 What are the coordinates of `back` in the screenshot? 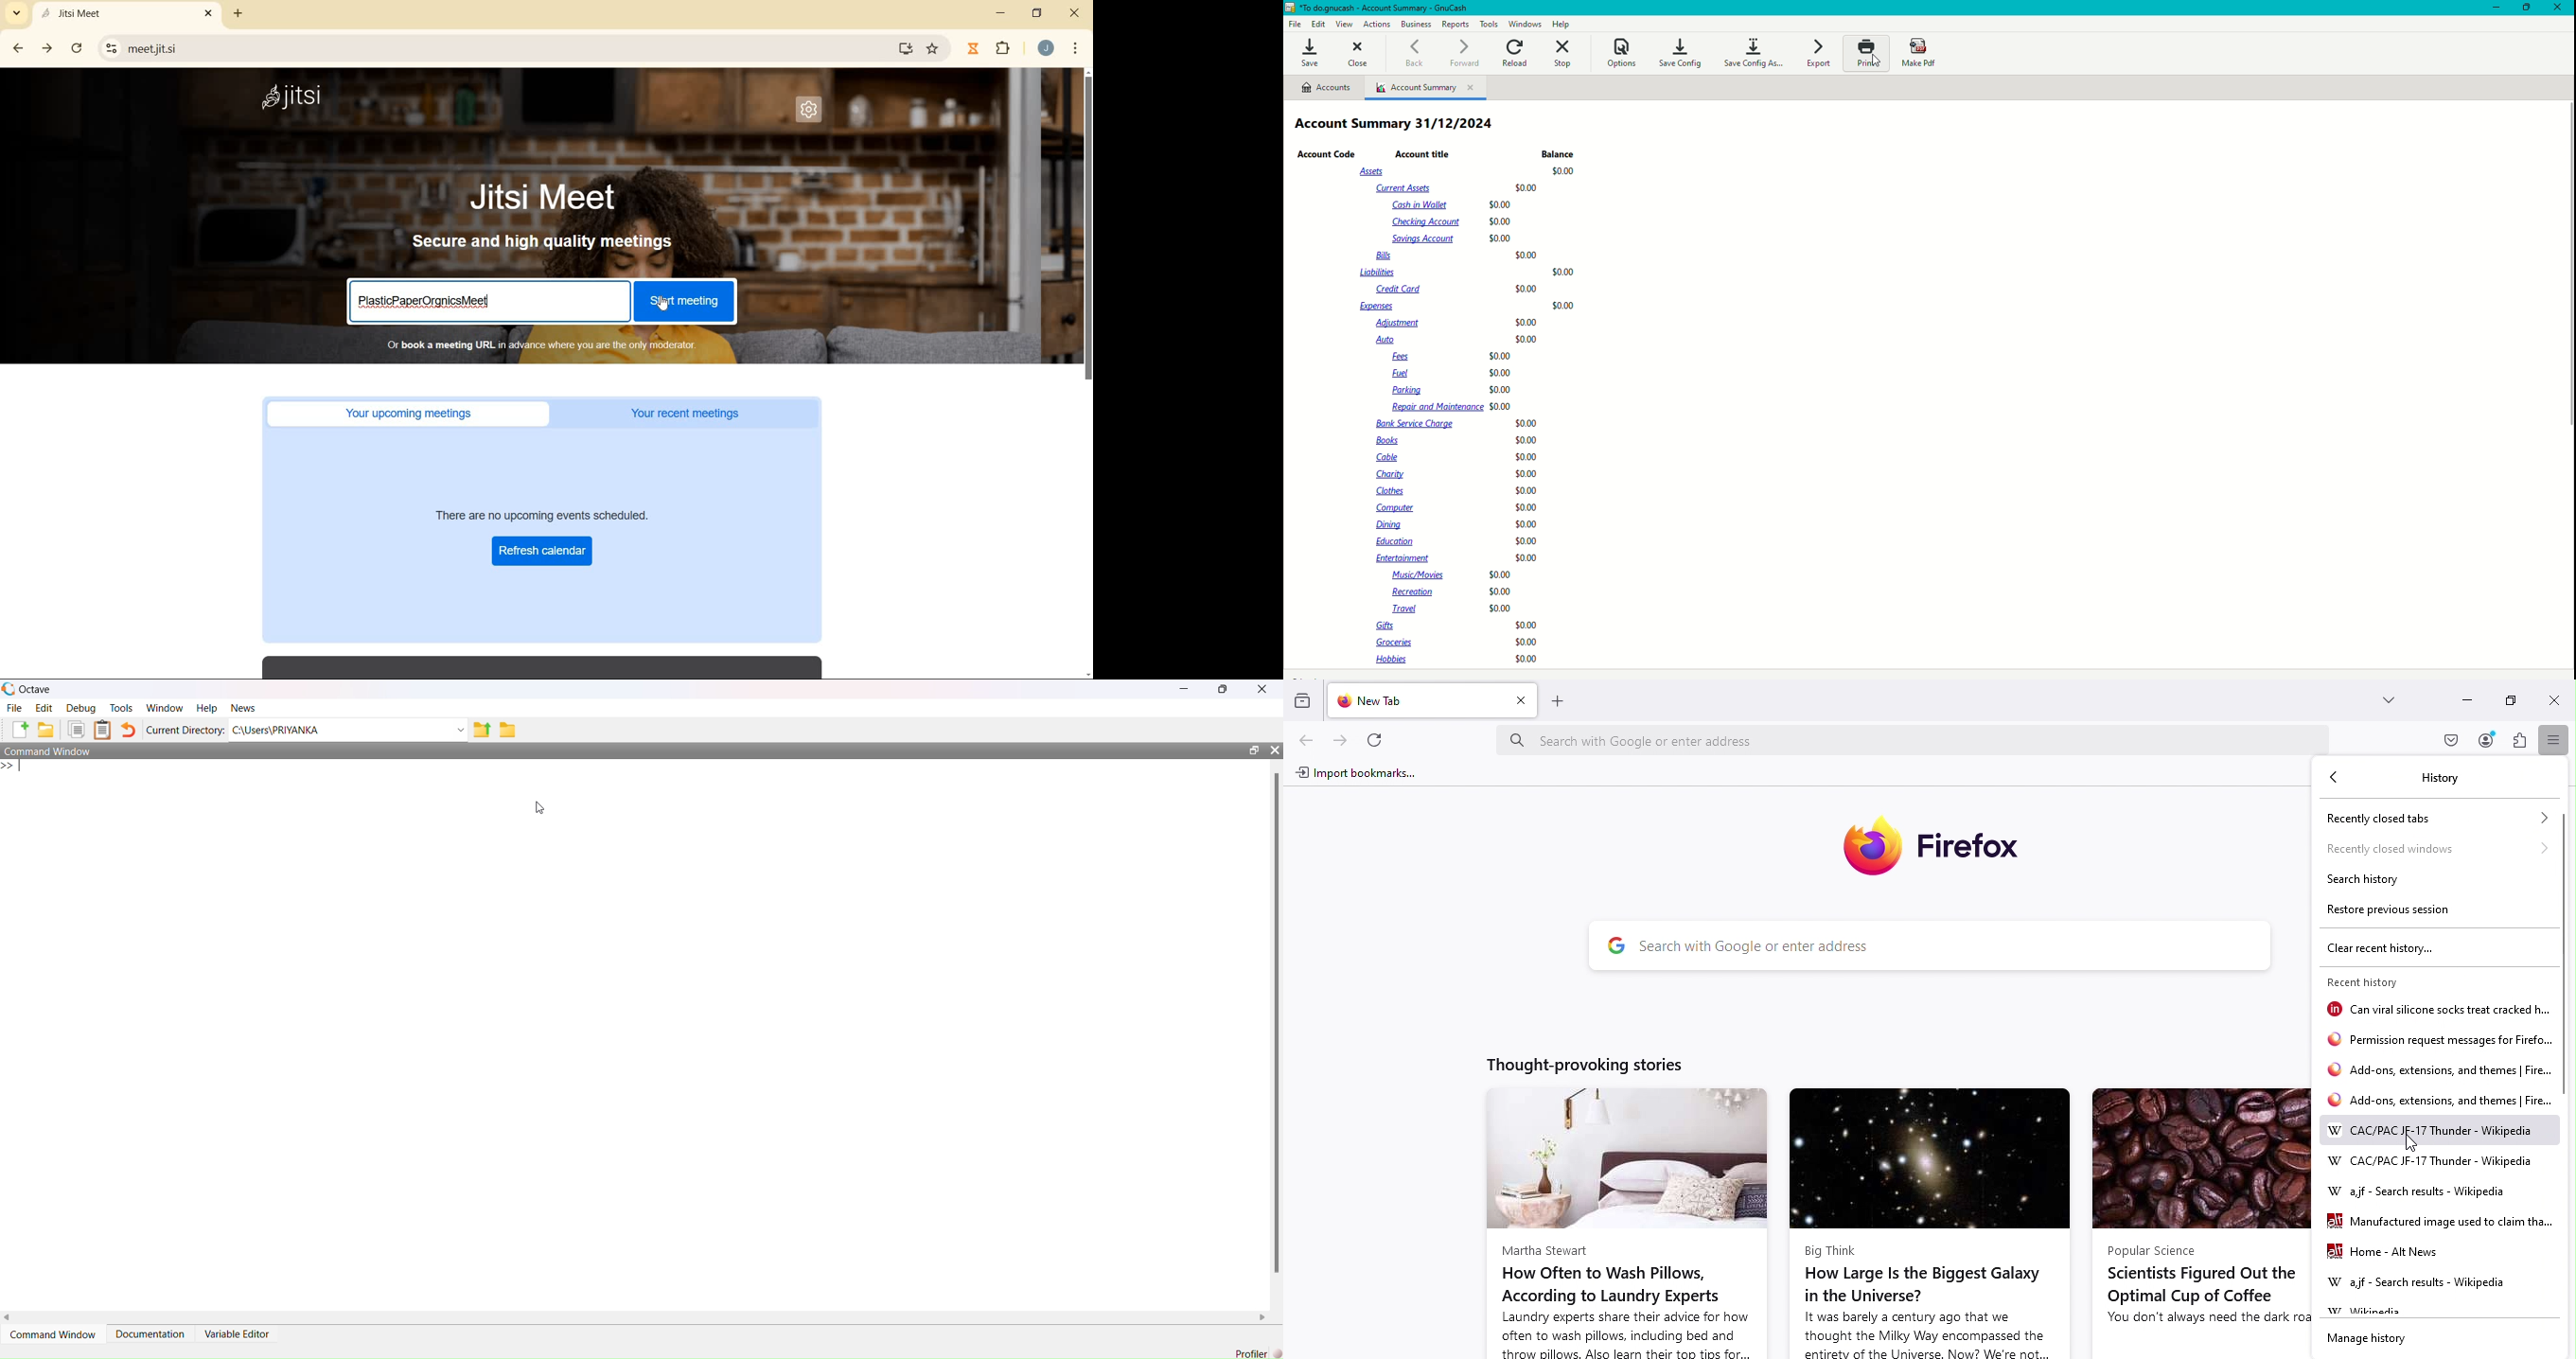 It's located at (19, 49).